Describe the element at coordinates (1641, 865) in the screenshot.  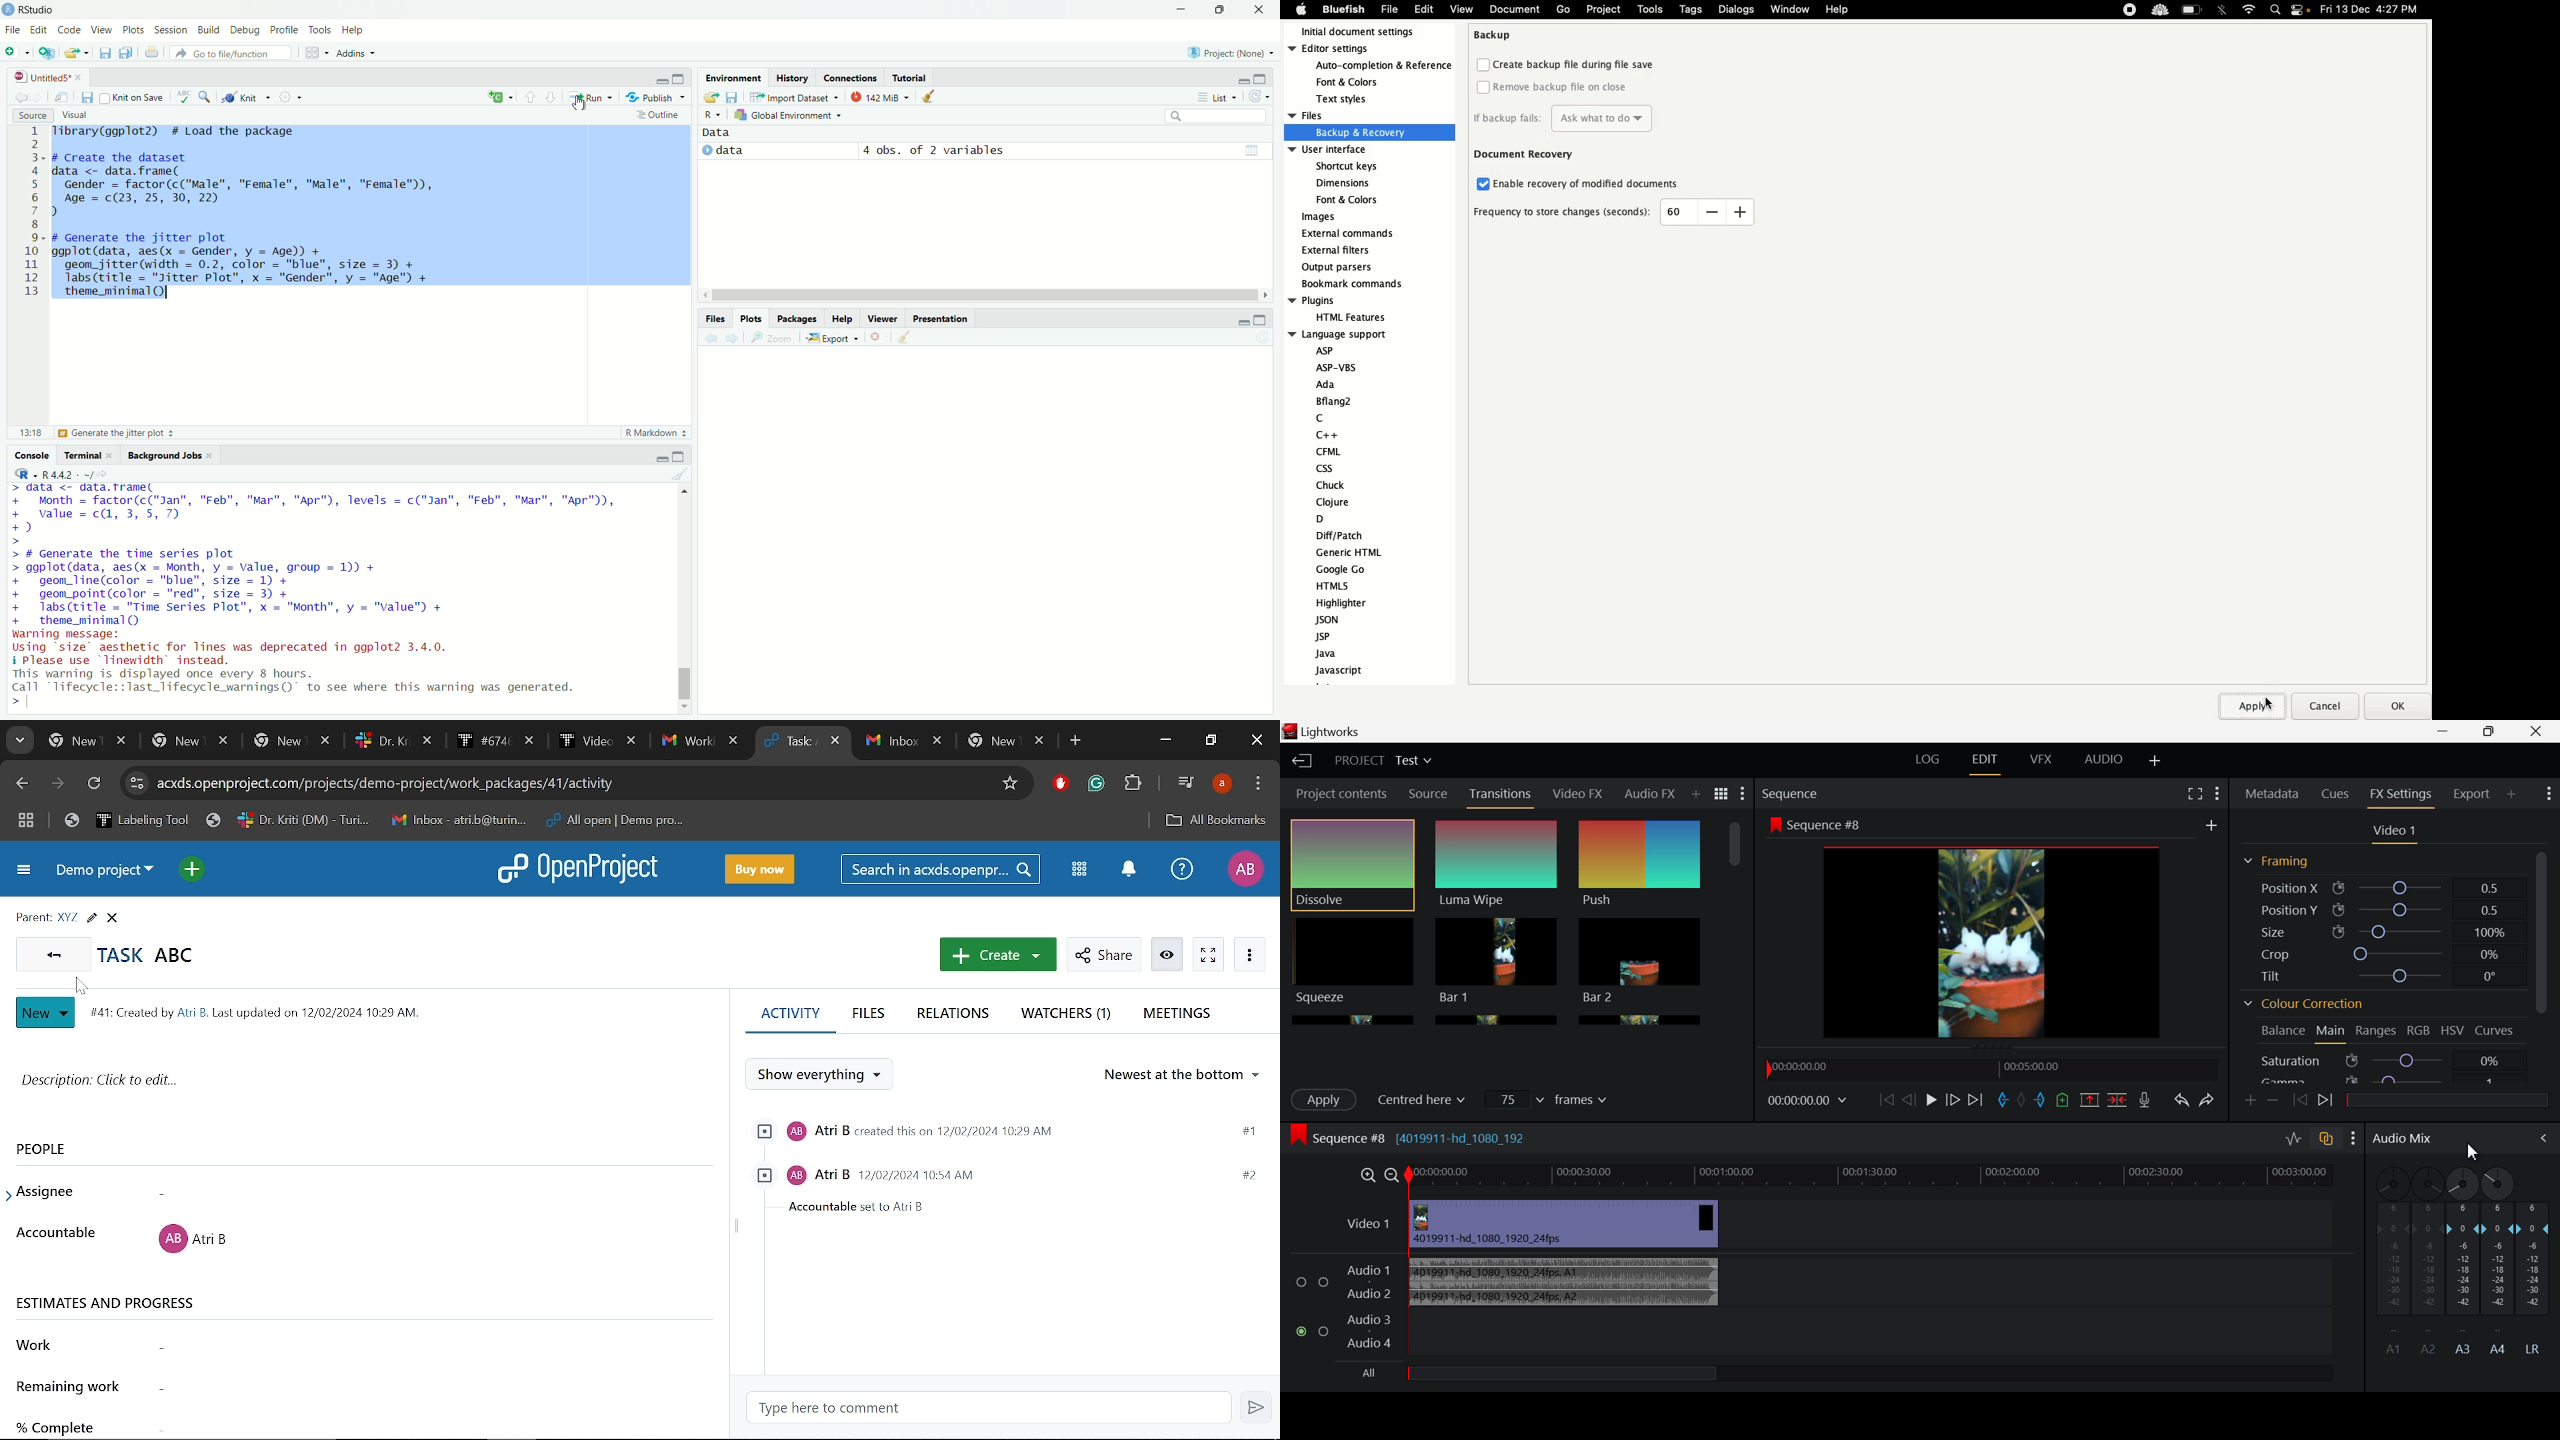
I see `Push` at that location.